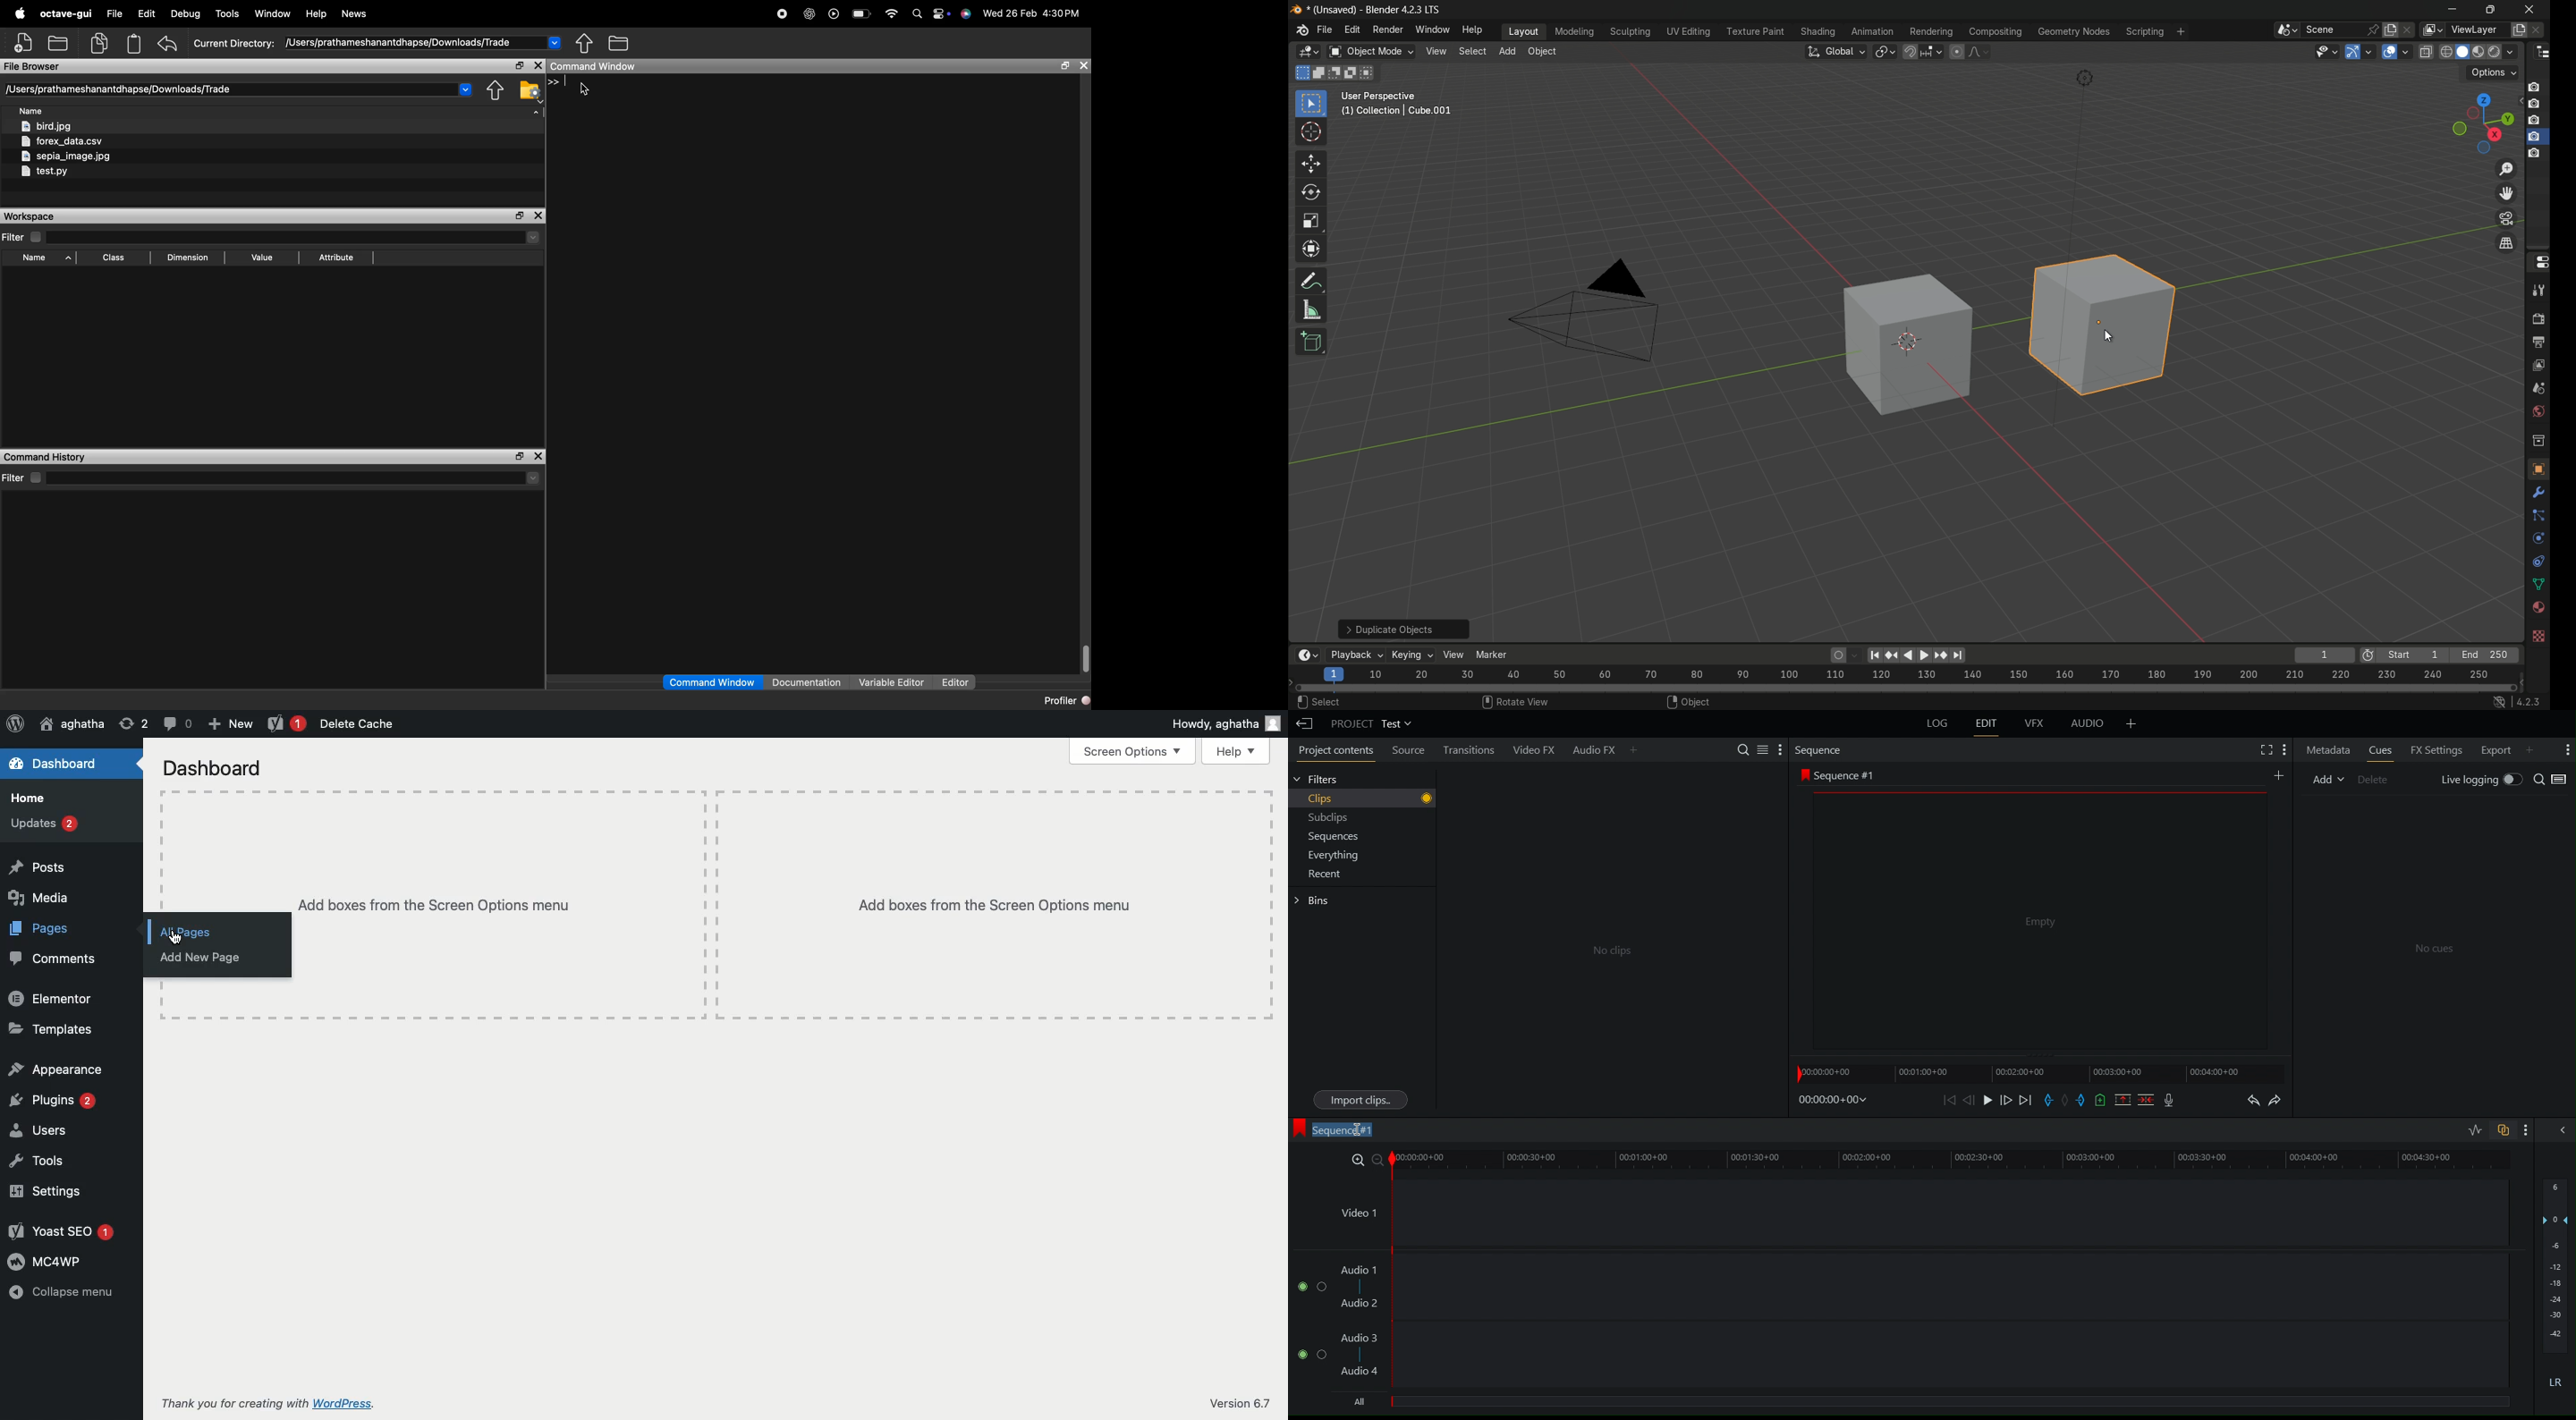  Describe the element at coordinates (2485, 655) in the screenshot. I see `end timeline` at that location.